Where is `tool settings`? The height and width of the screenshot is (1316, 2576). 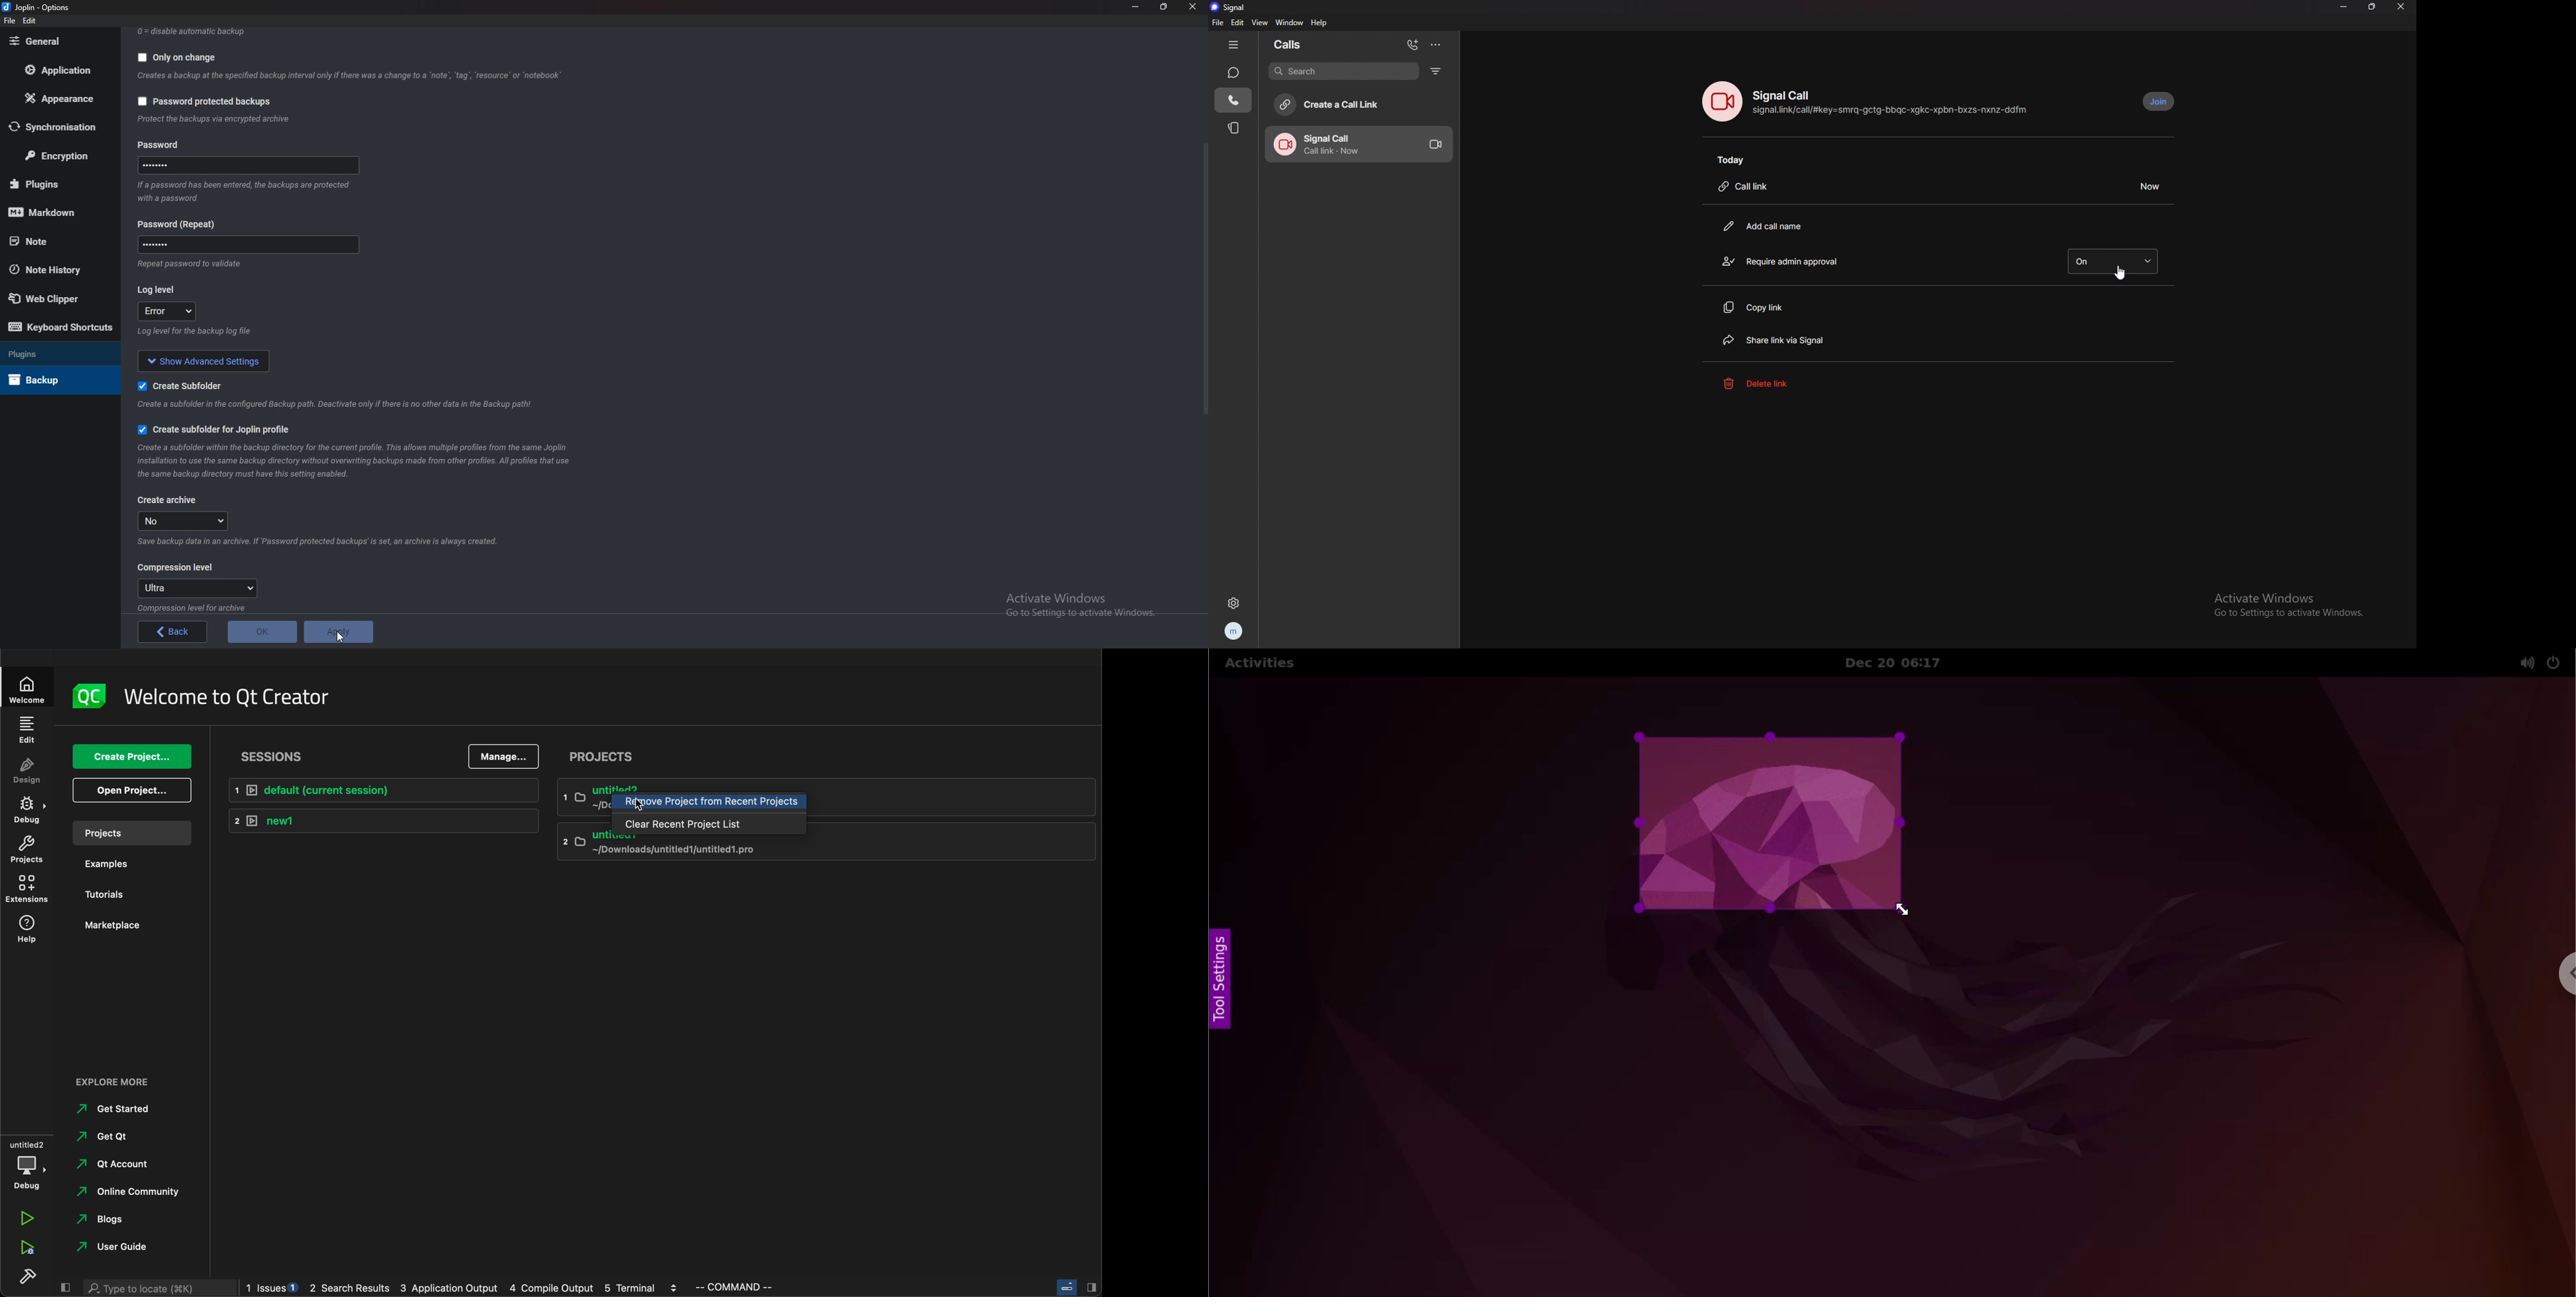 tool settings is located at coordinates (1225, 981).